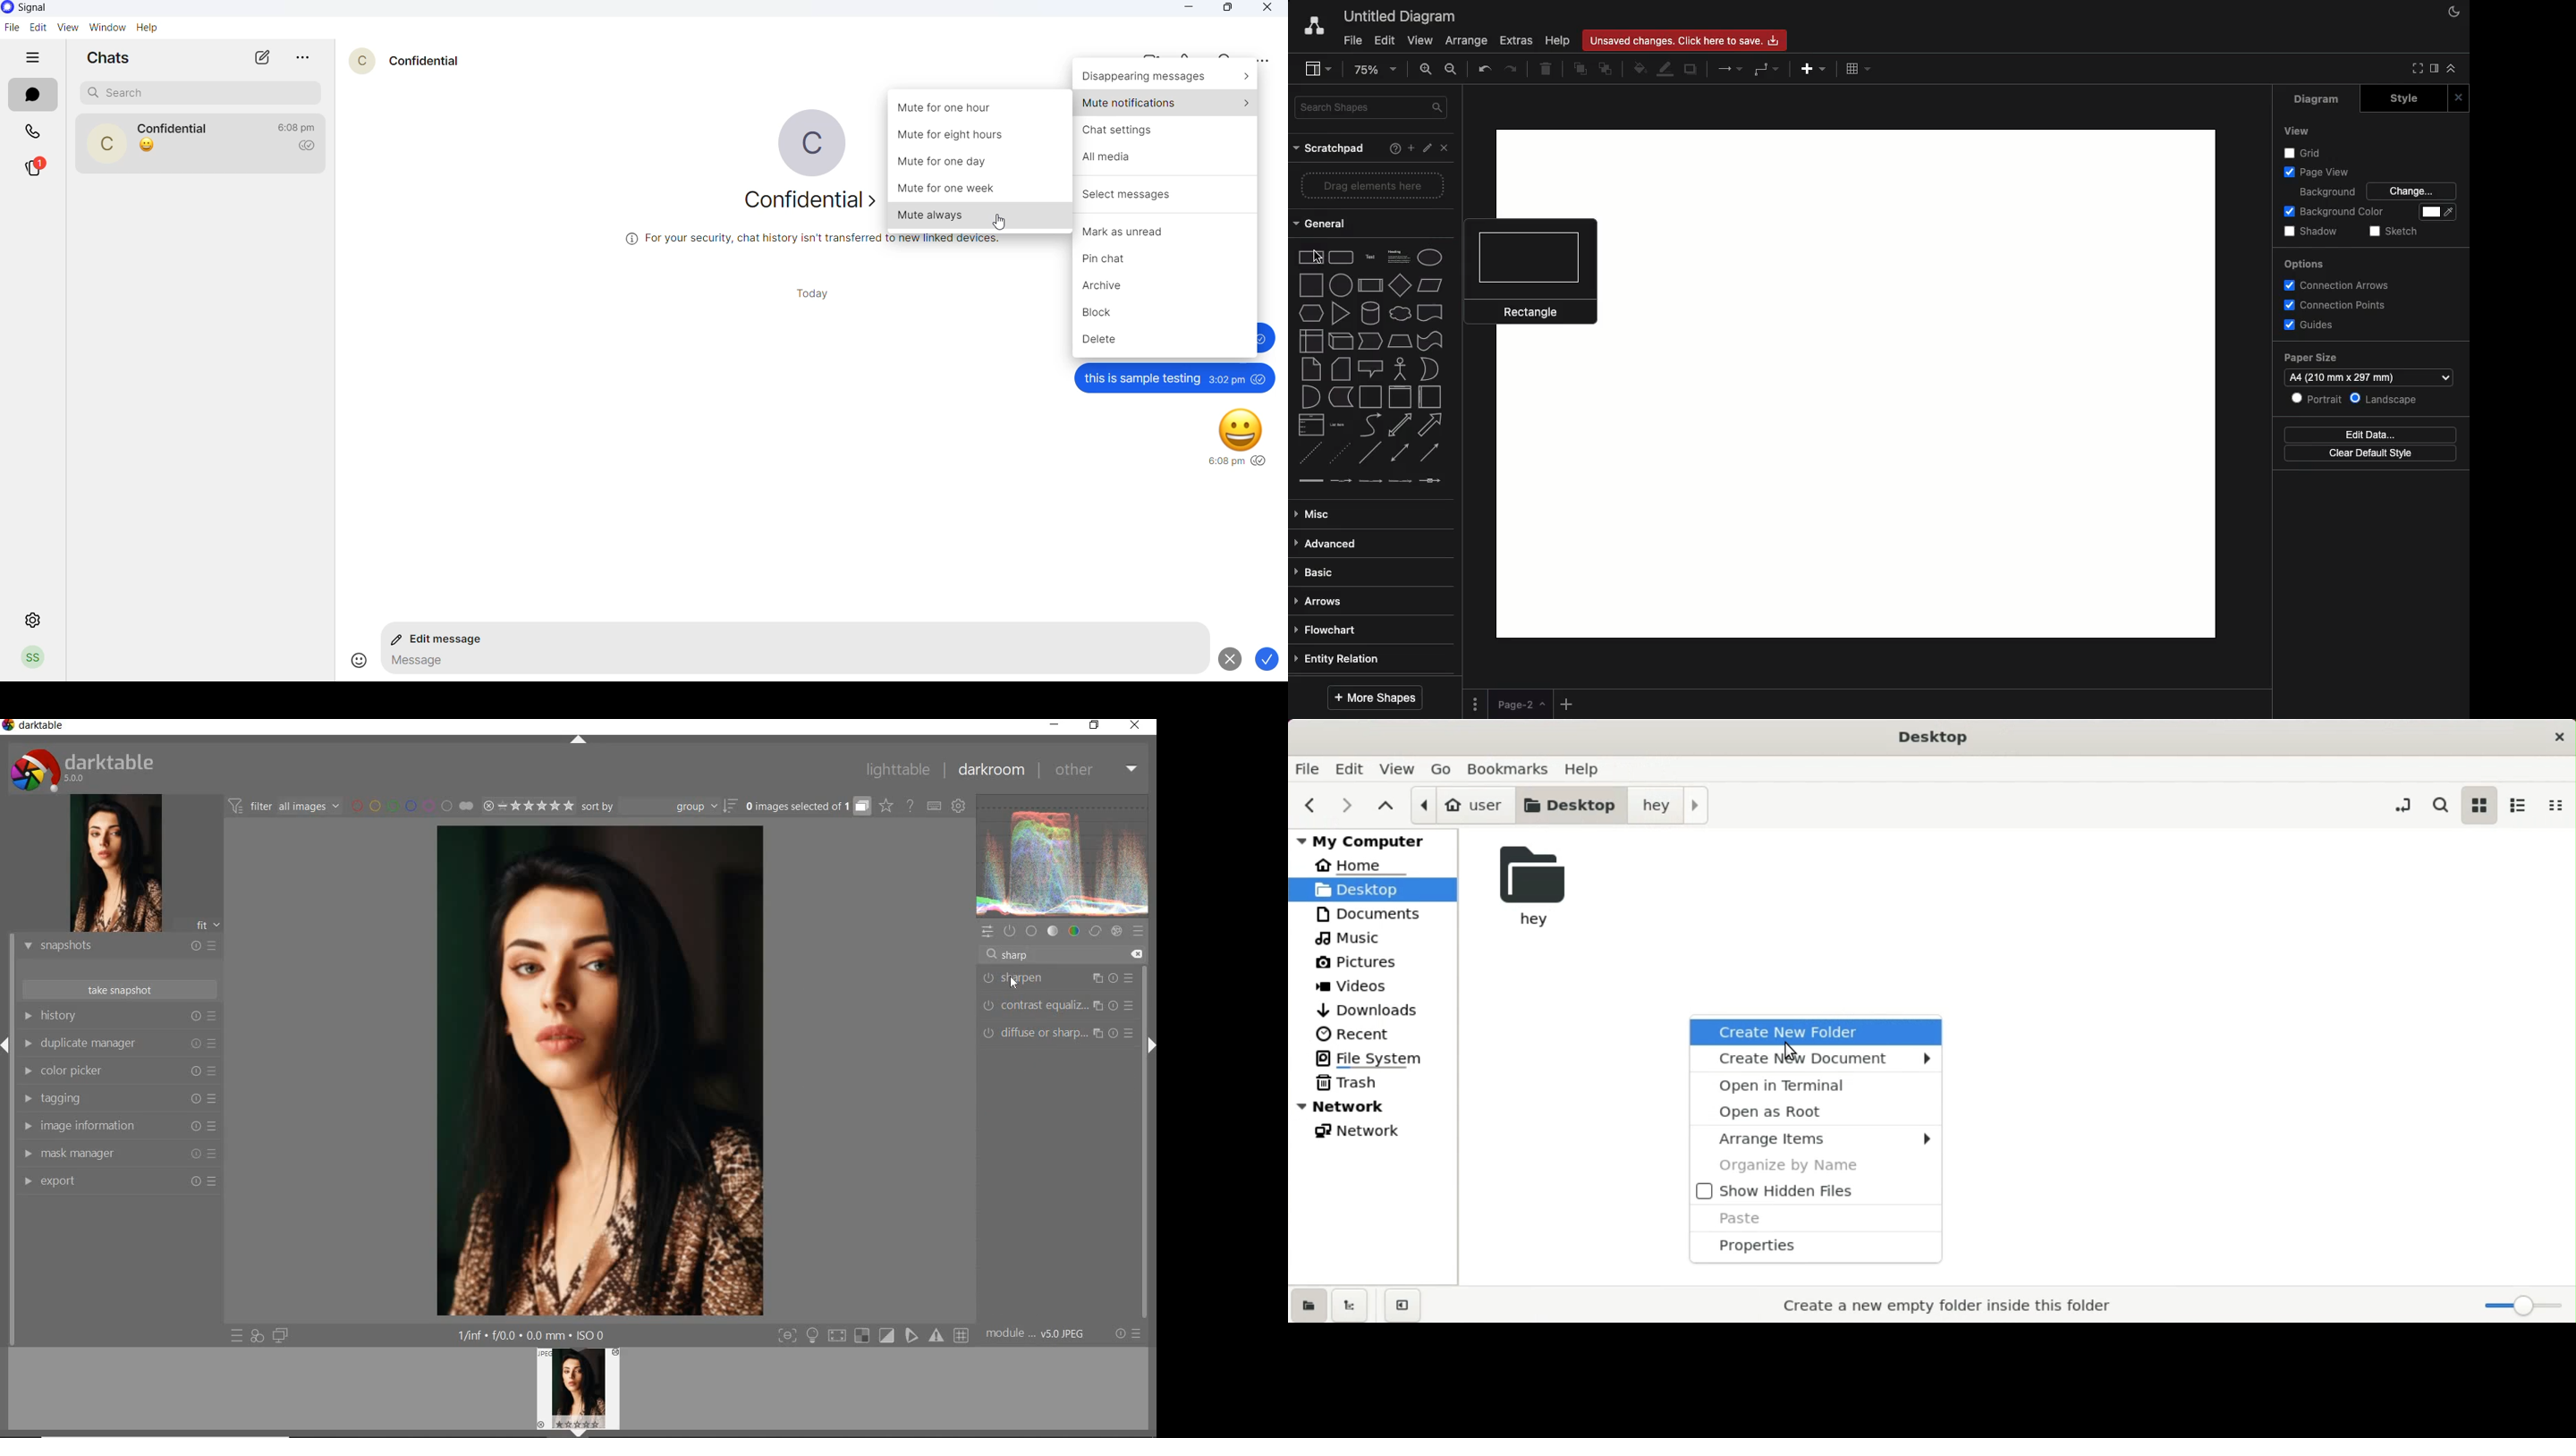 The width and height of the screenshot is (2576, 1456). I want to click on connector with 2 labels, so click(1370, 482).